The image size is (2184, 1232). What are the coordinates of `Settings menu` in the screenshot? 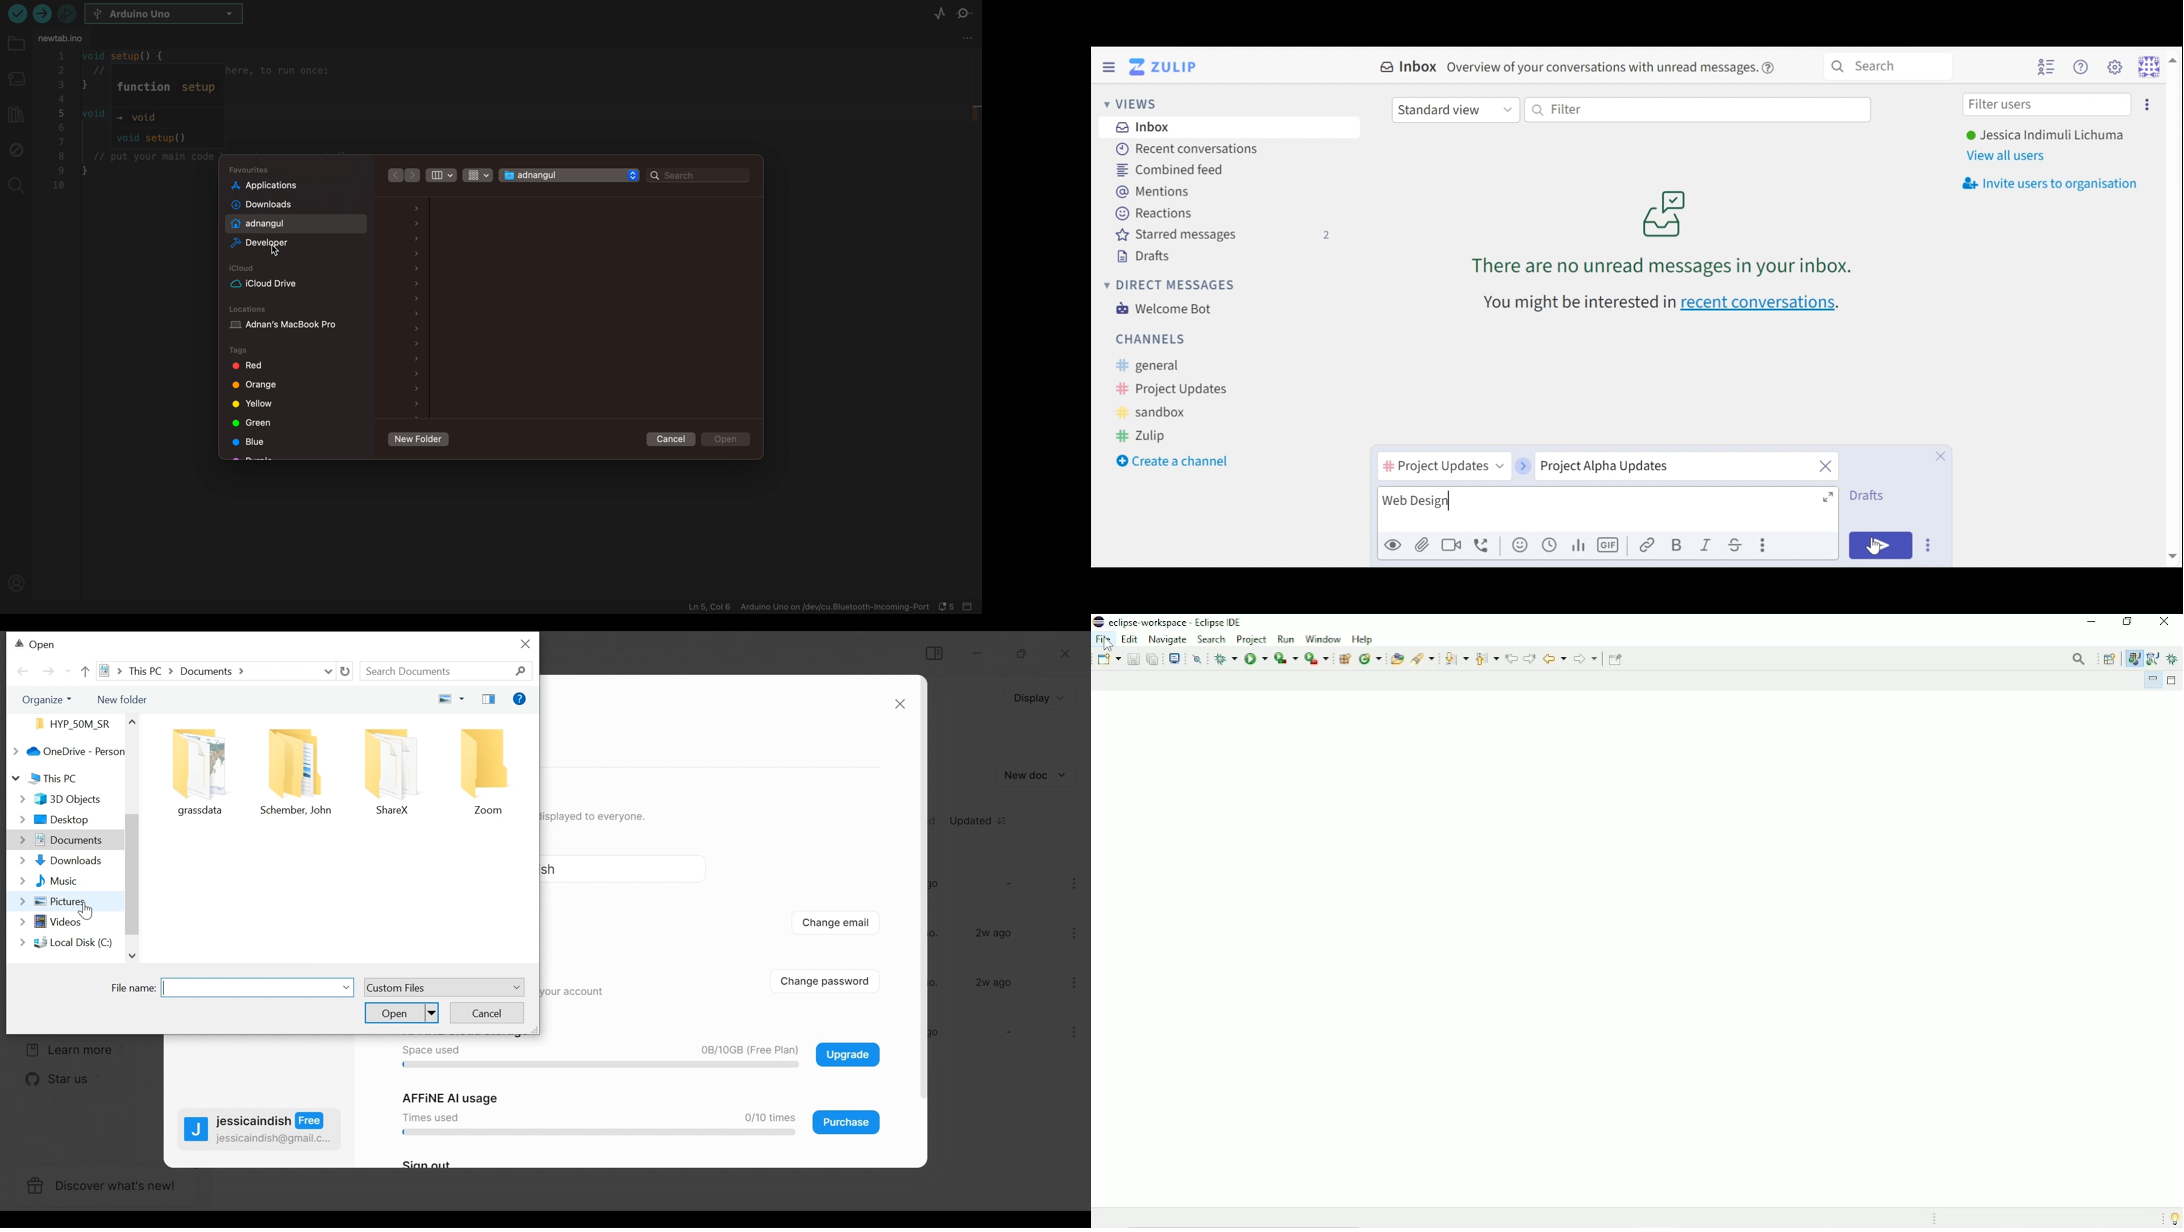 It's located at (2115, 66).